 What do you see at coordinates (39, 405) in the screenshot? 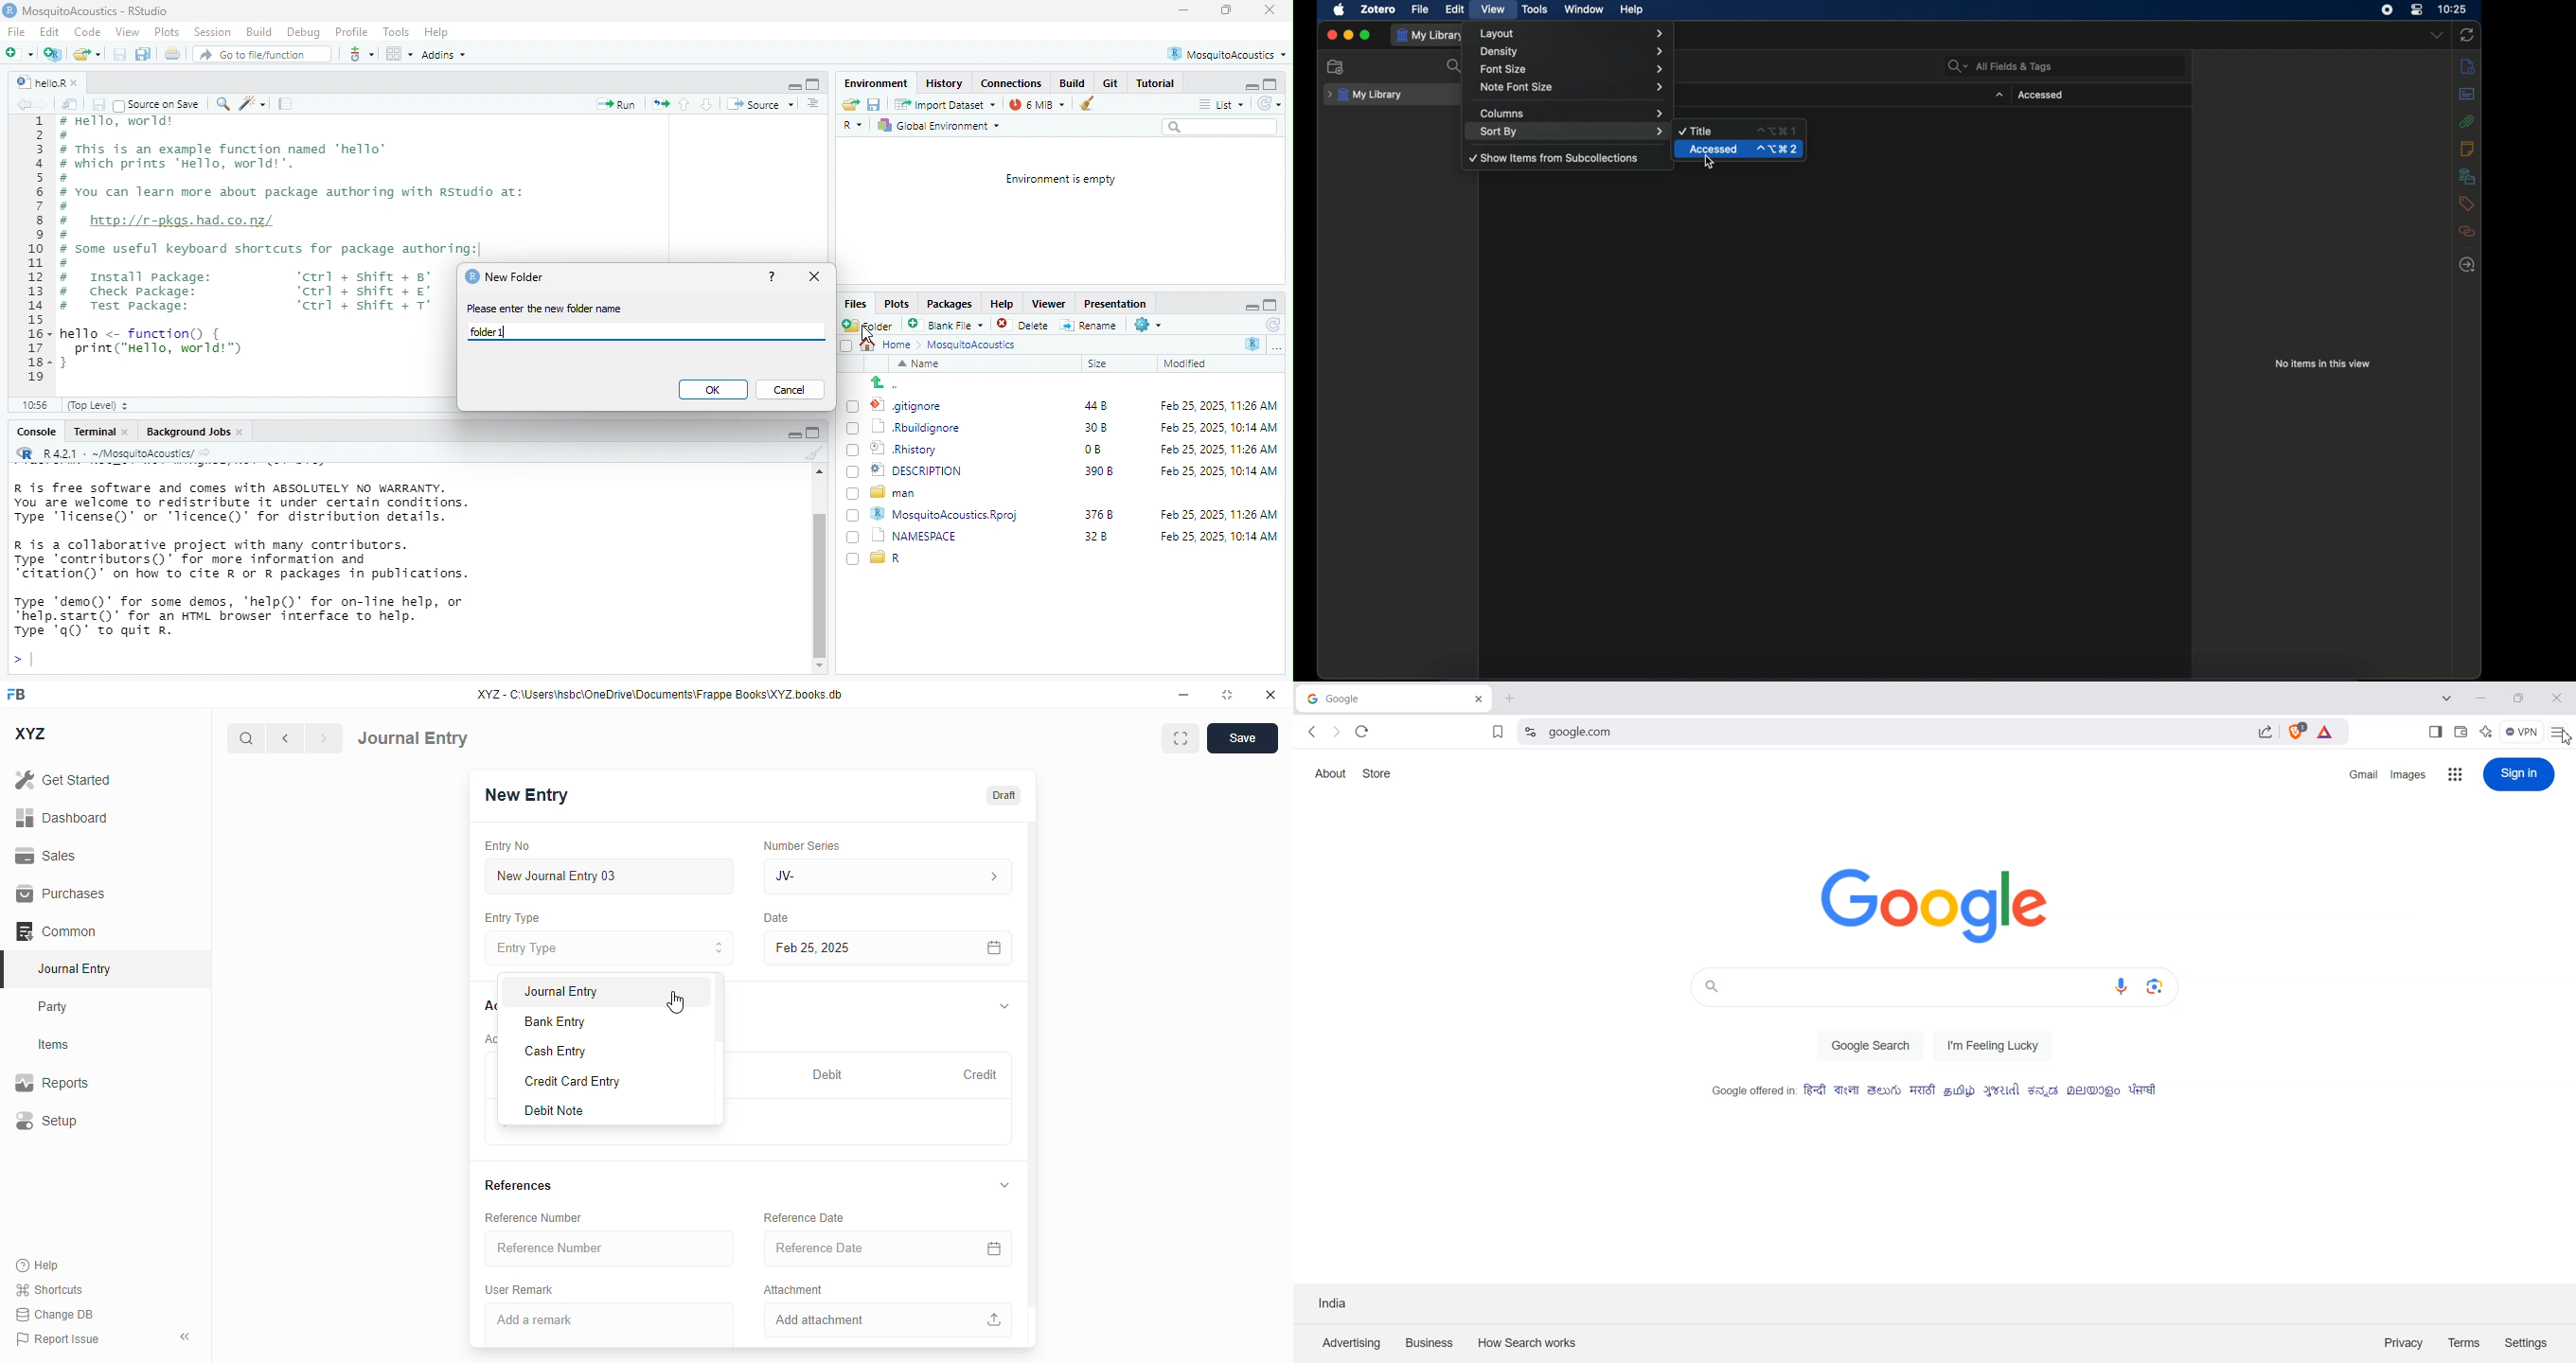
I see `10:56` at bounding box center [39, 405].